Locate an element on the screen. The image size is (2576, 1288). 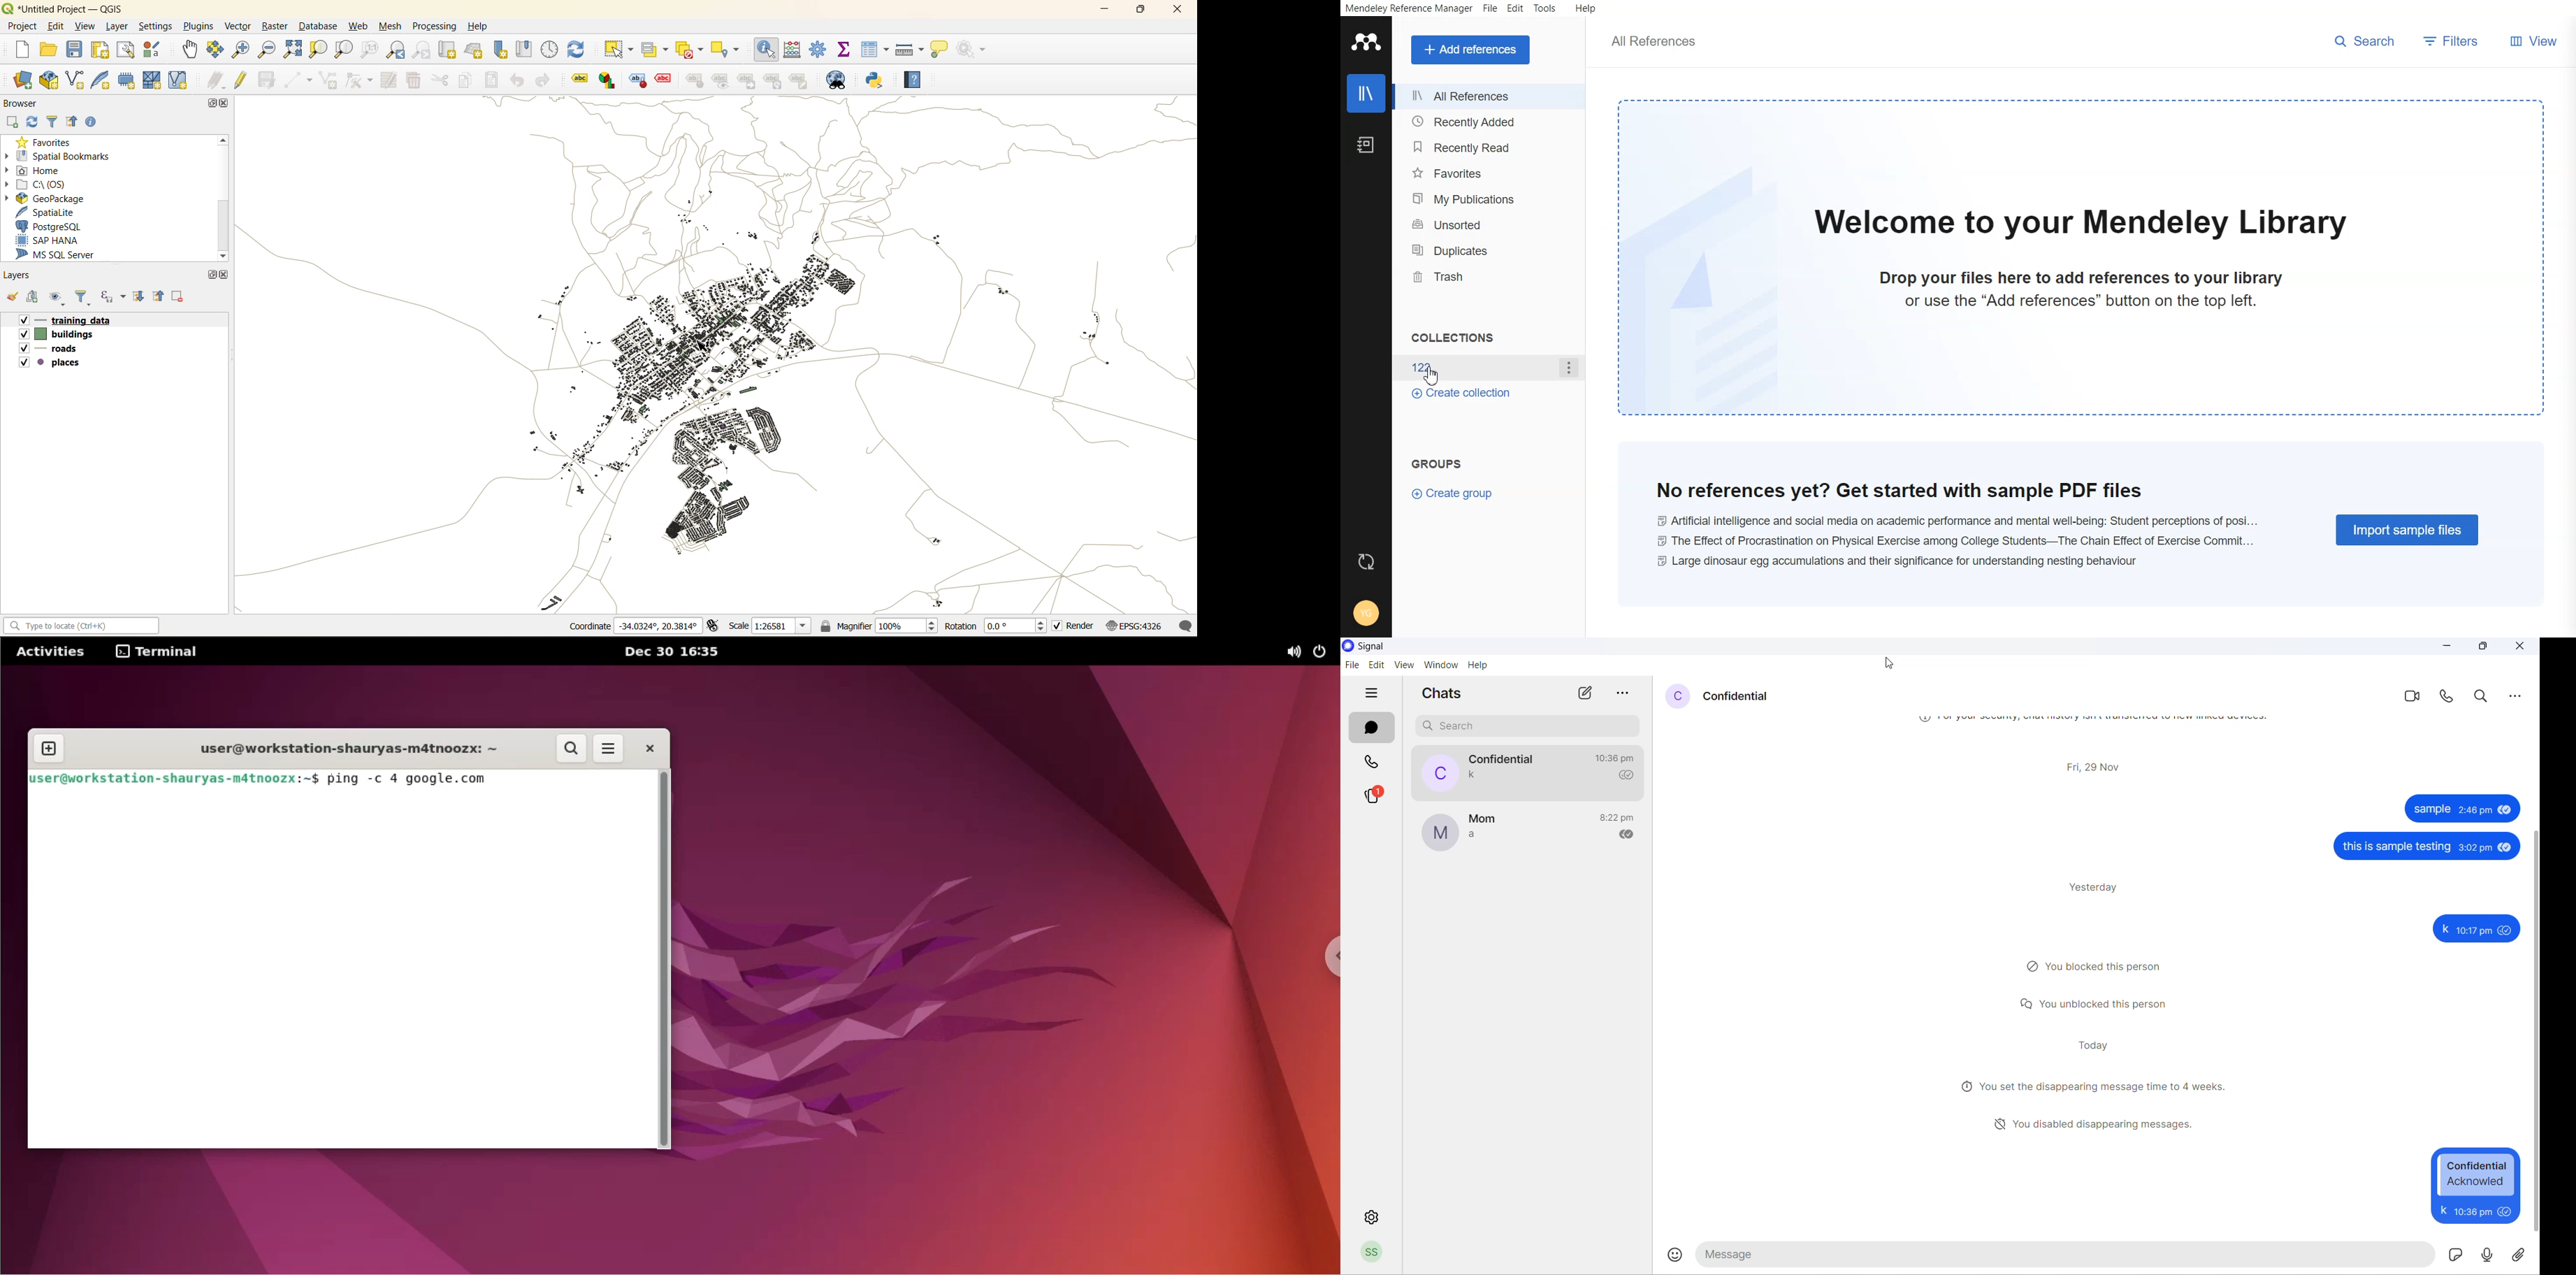
cursor is located at coordinates (1433, 377).